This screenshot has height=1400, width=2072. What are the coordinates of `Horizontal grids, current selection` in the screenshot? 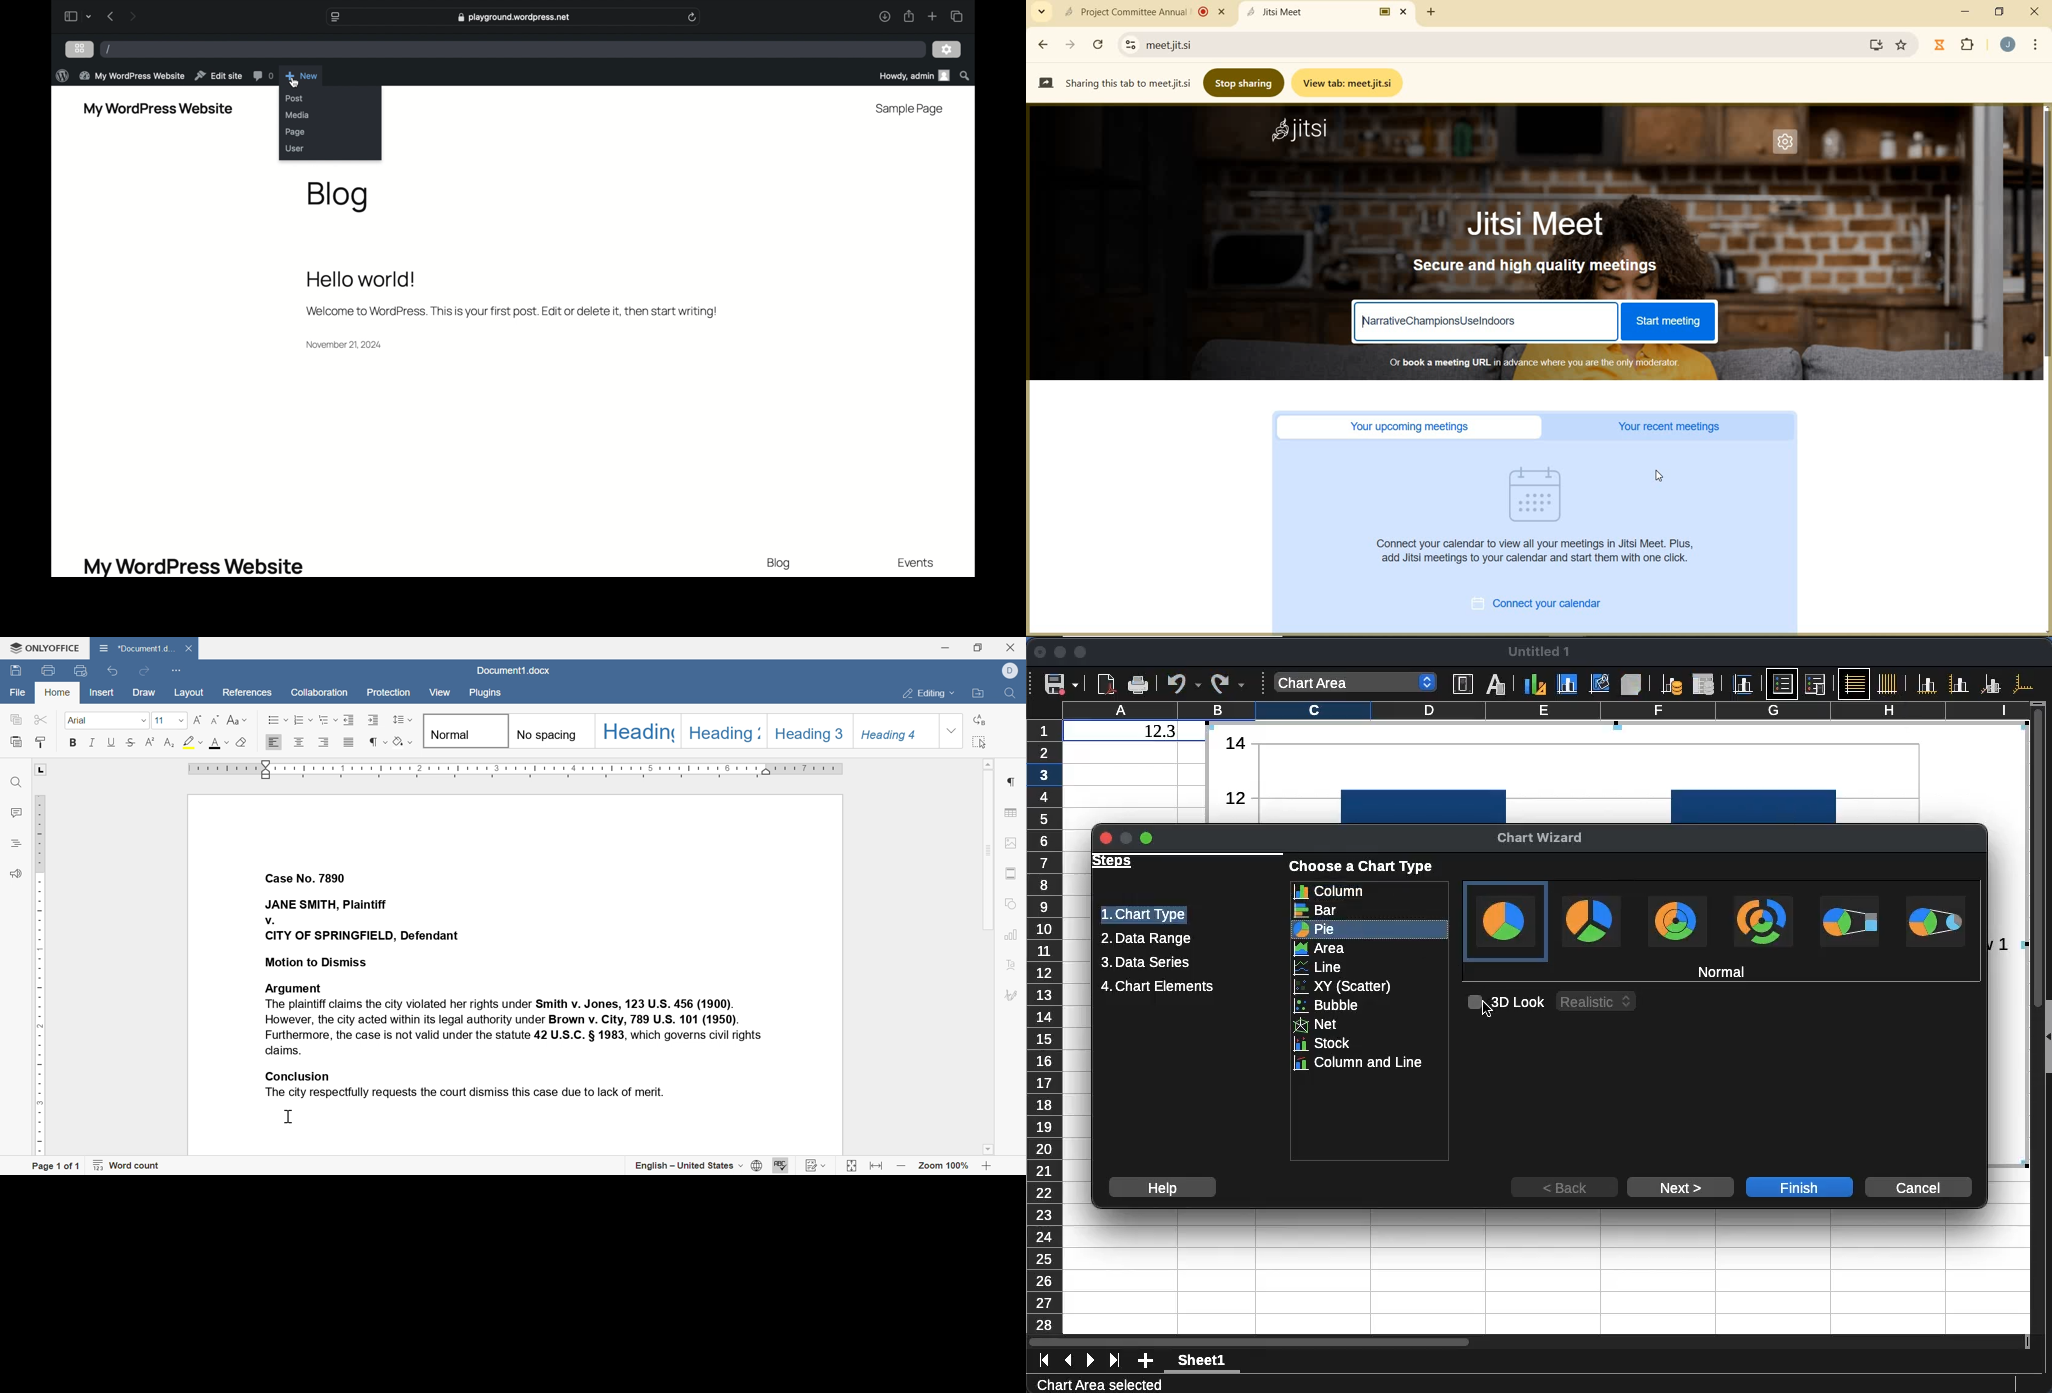 It's located at (1854, 683).